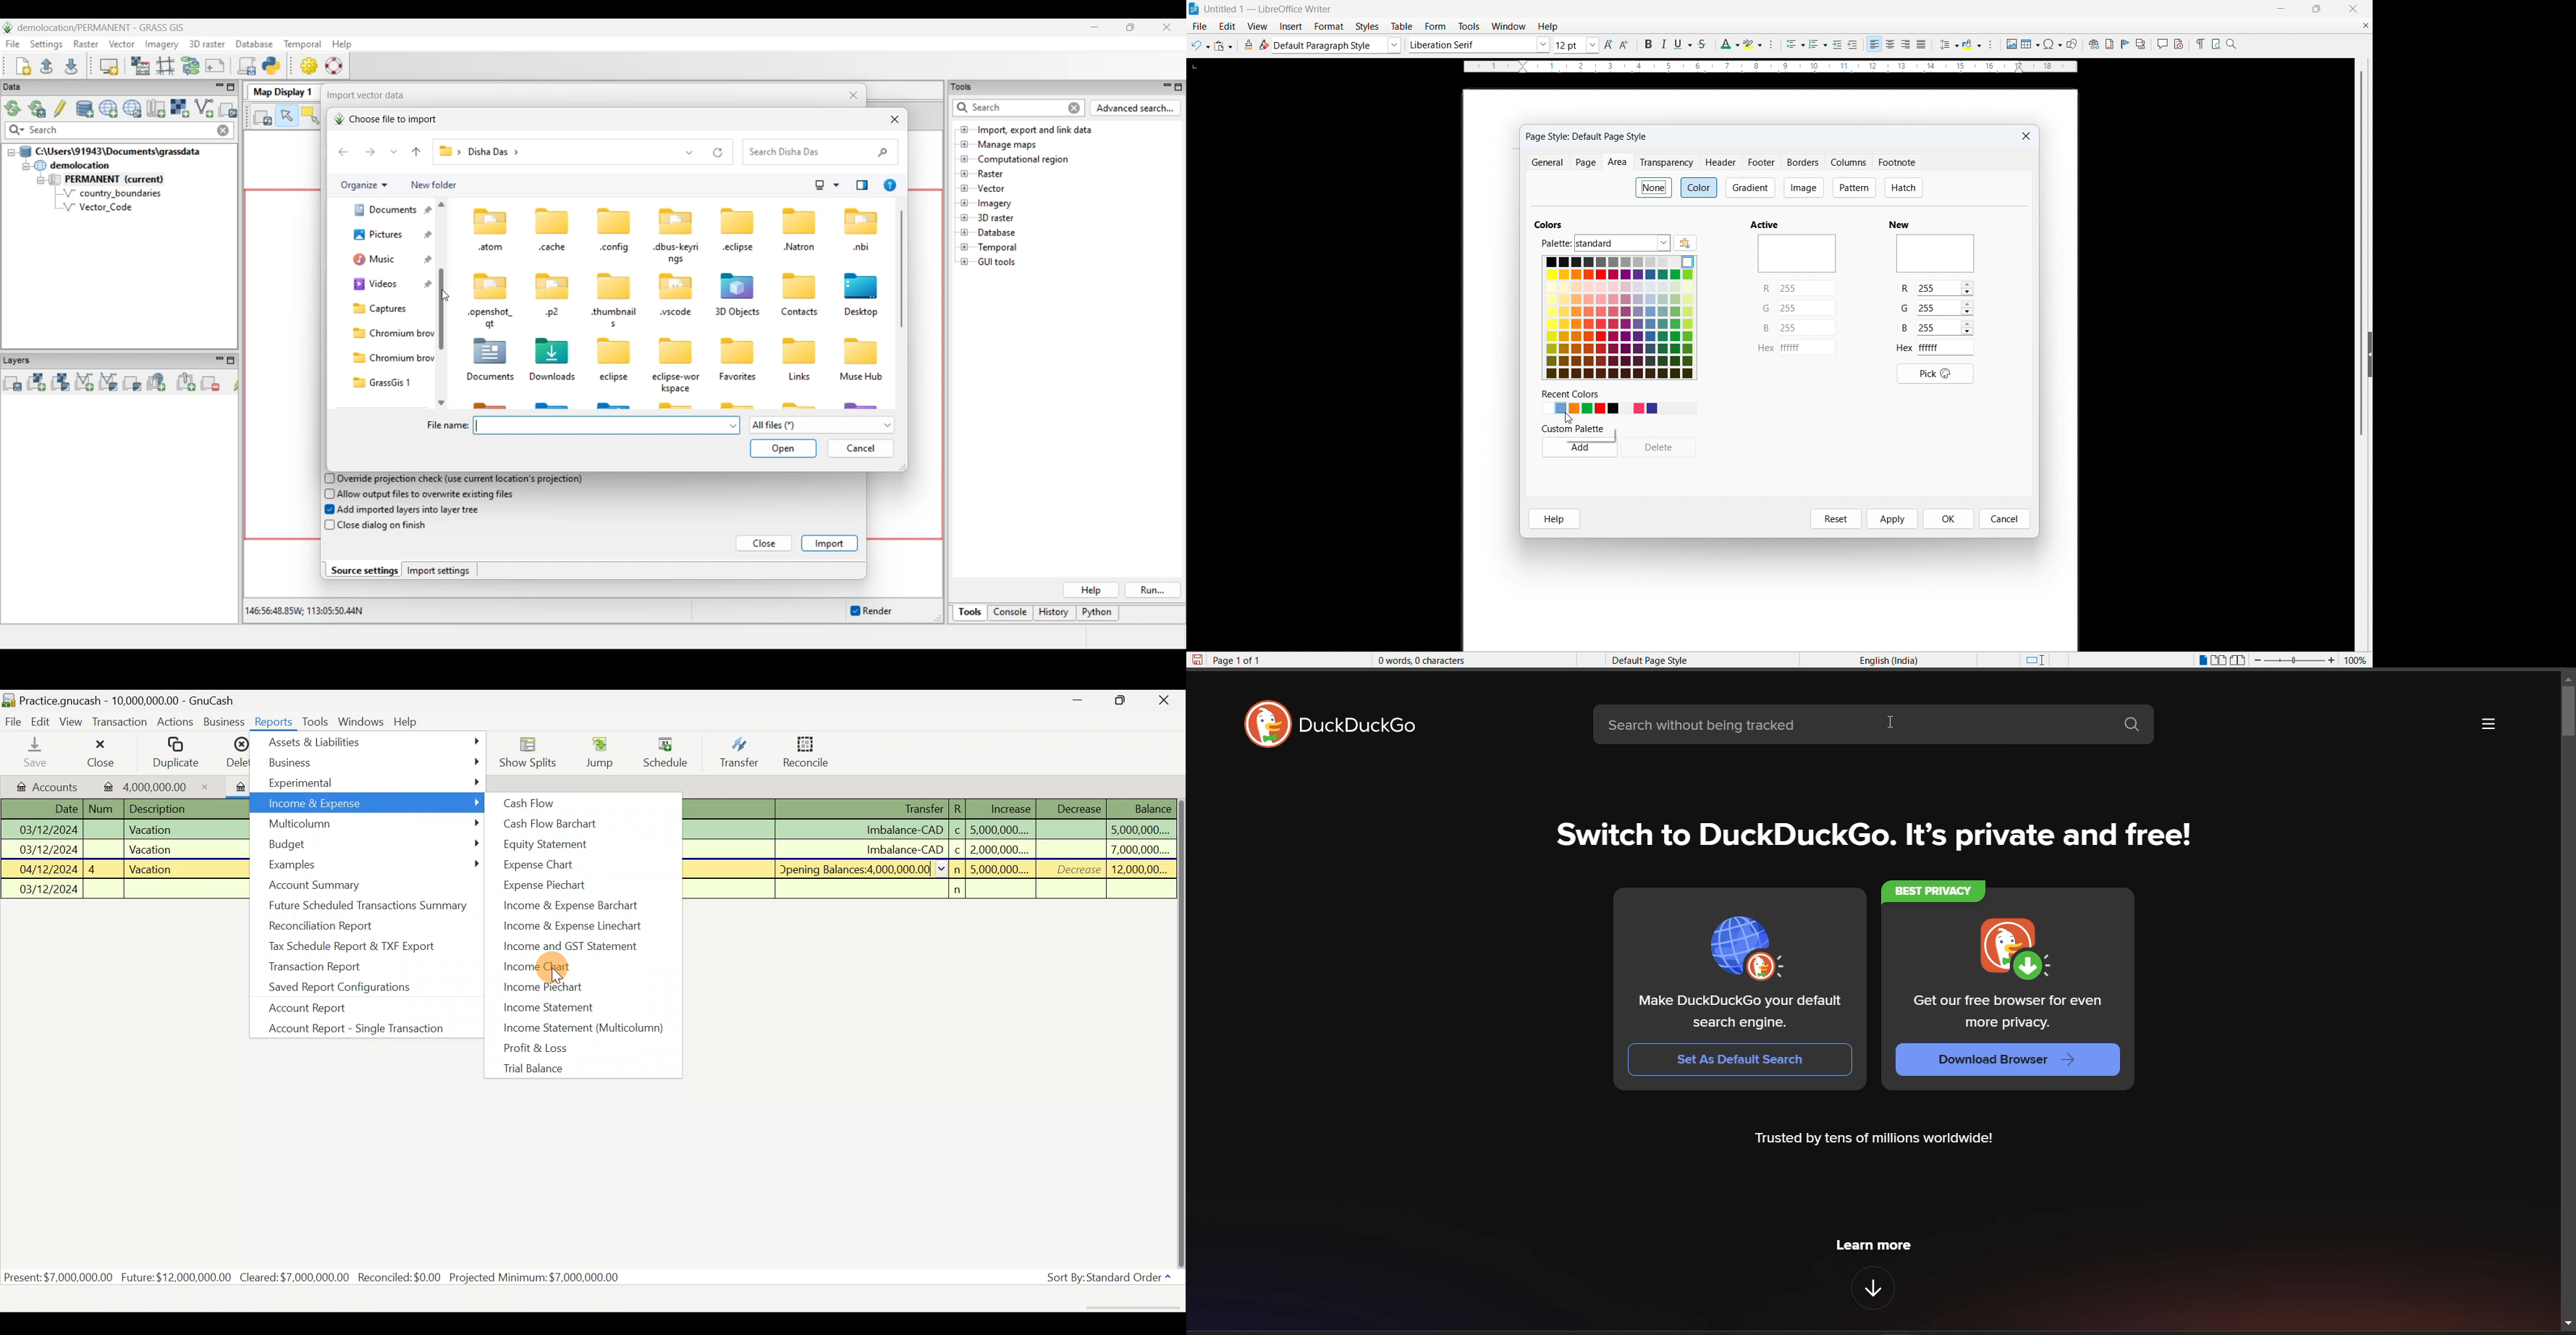  What do you see at coordinates (369, 803) in the screenshot?
I see `Income & Expense` at bounding box center [369, 803].